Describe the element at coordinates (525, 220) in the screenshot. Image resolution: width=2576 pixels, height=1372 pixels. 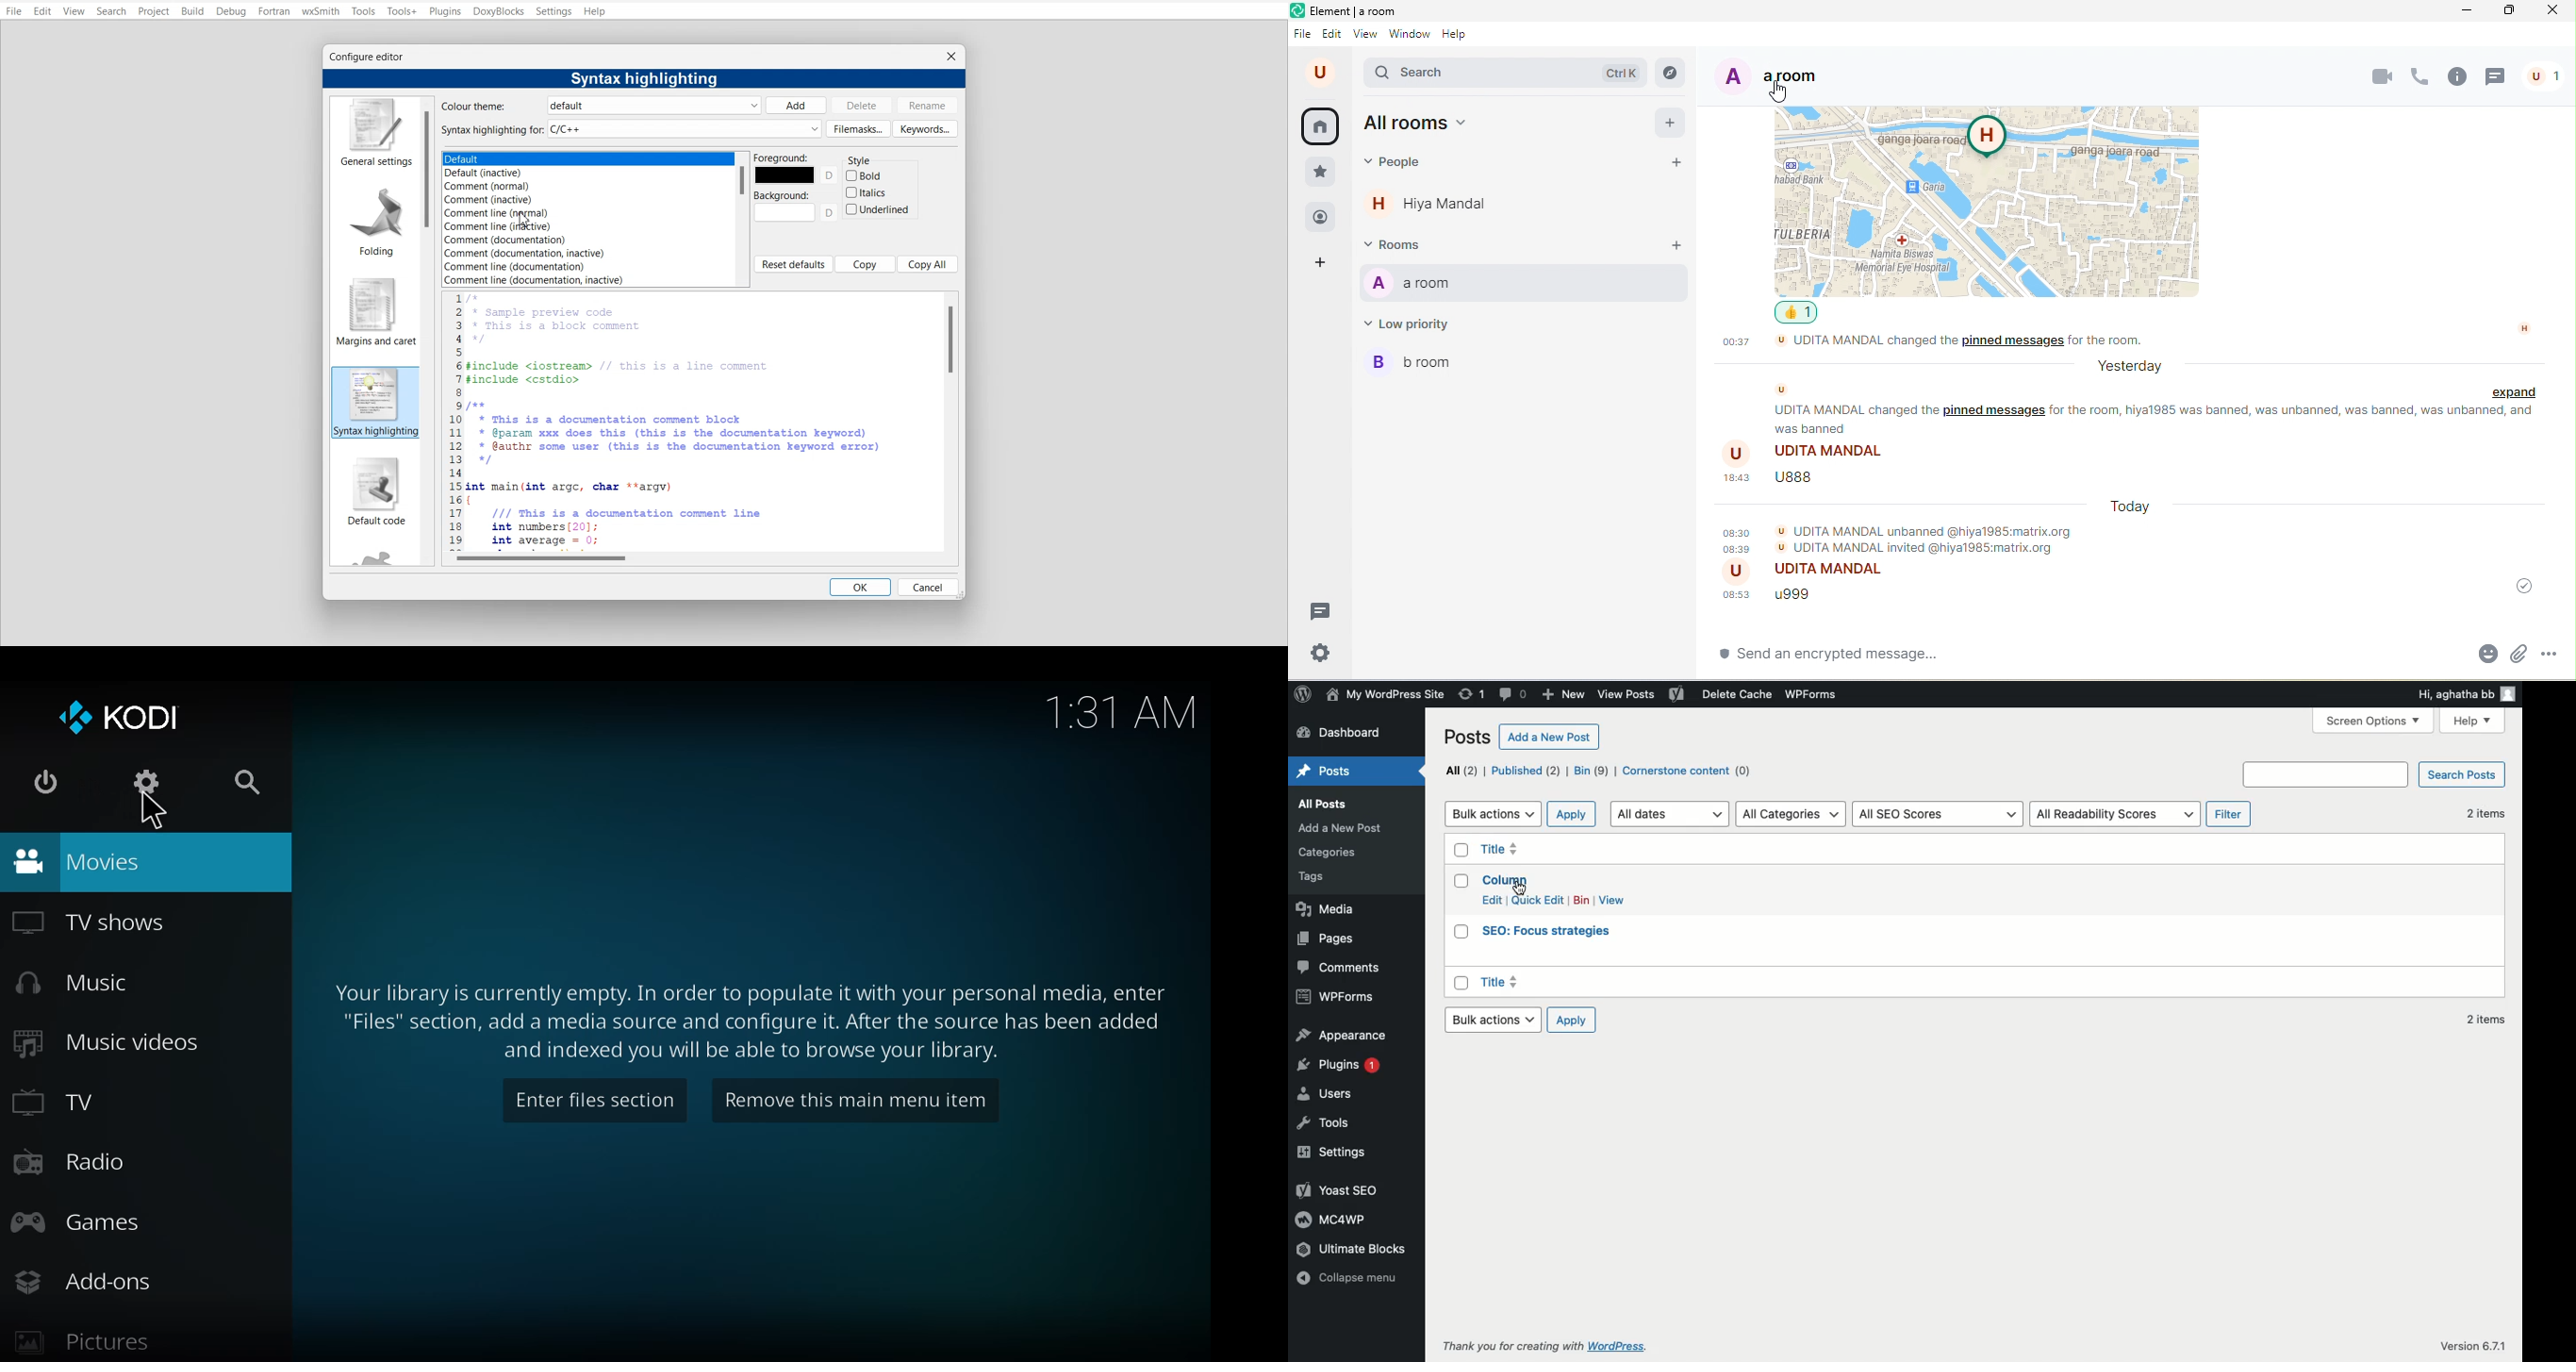
I see `Cursor` at that location.